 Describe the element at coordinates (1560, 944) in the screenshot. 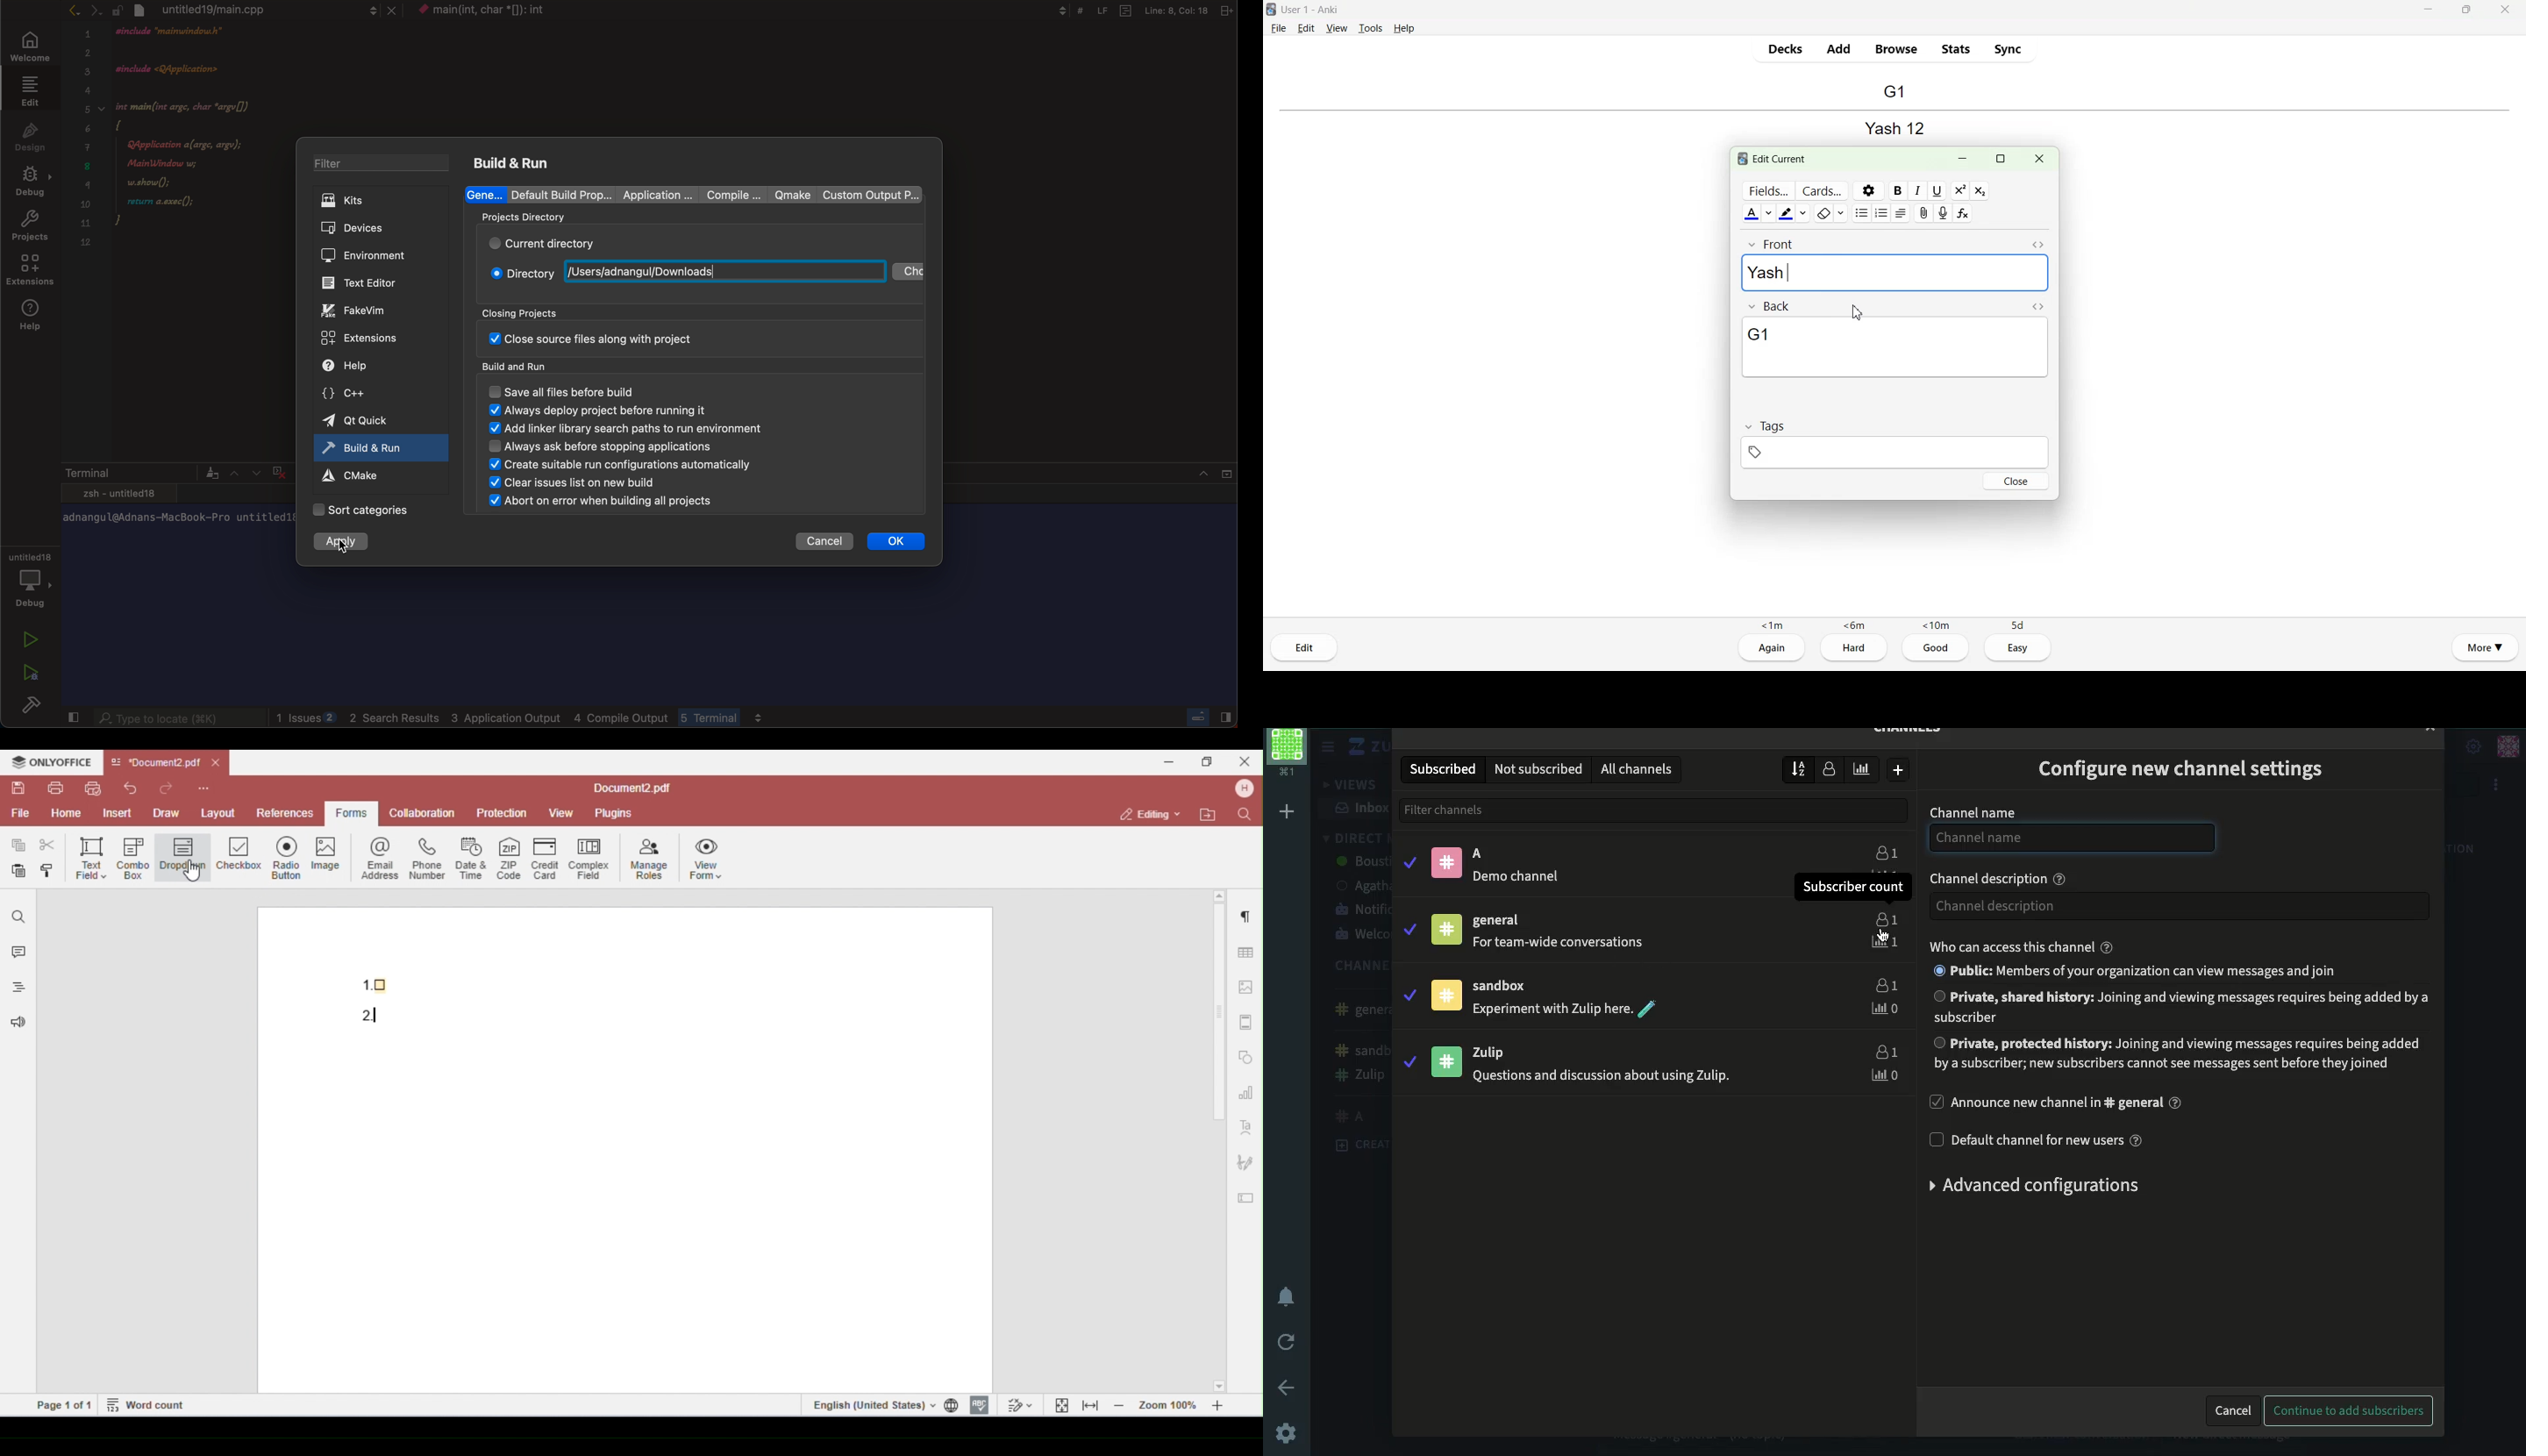

I see `For team-wide conversations` at that location.